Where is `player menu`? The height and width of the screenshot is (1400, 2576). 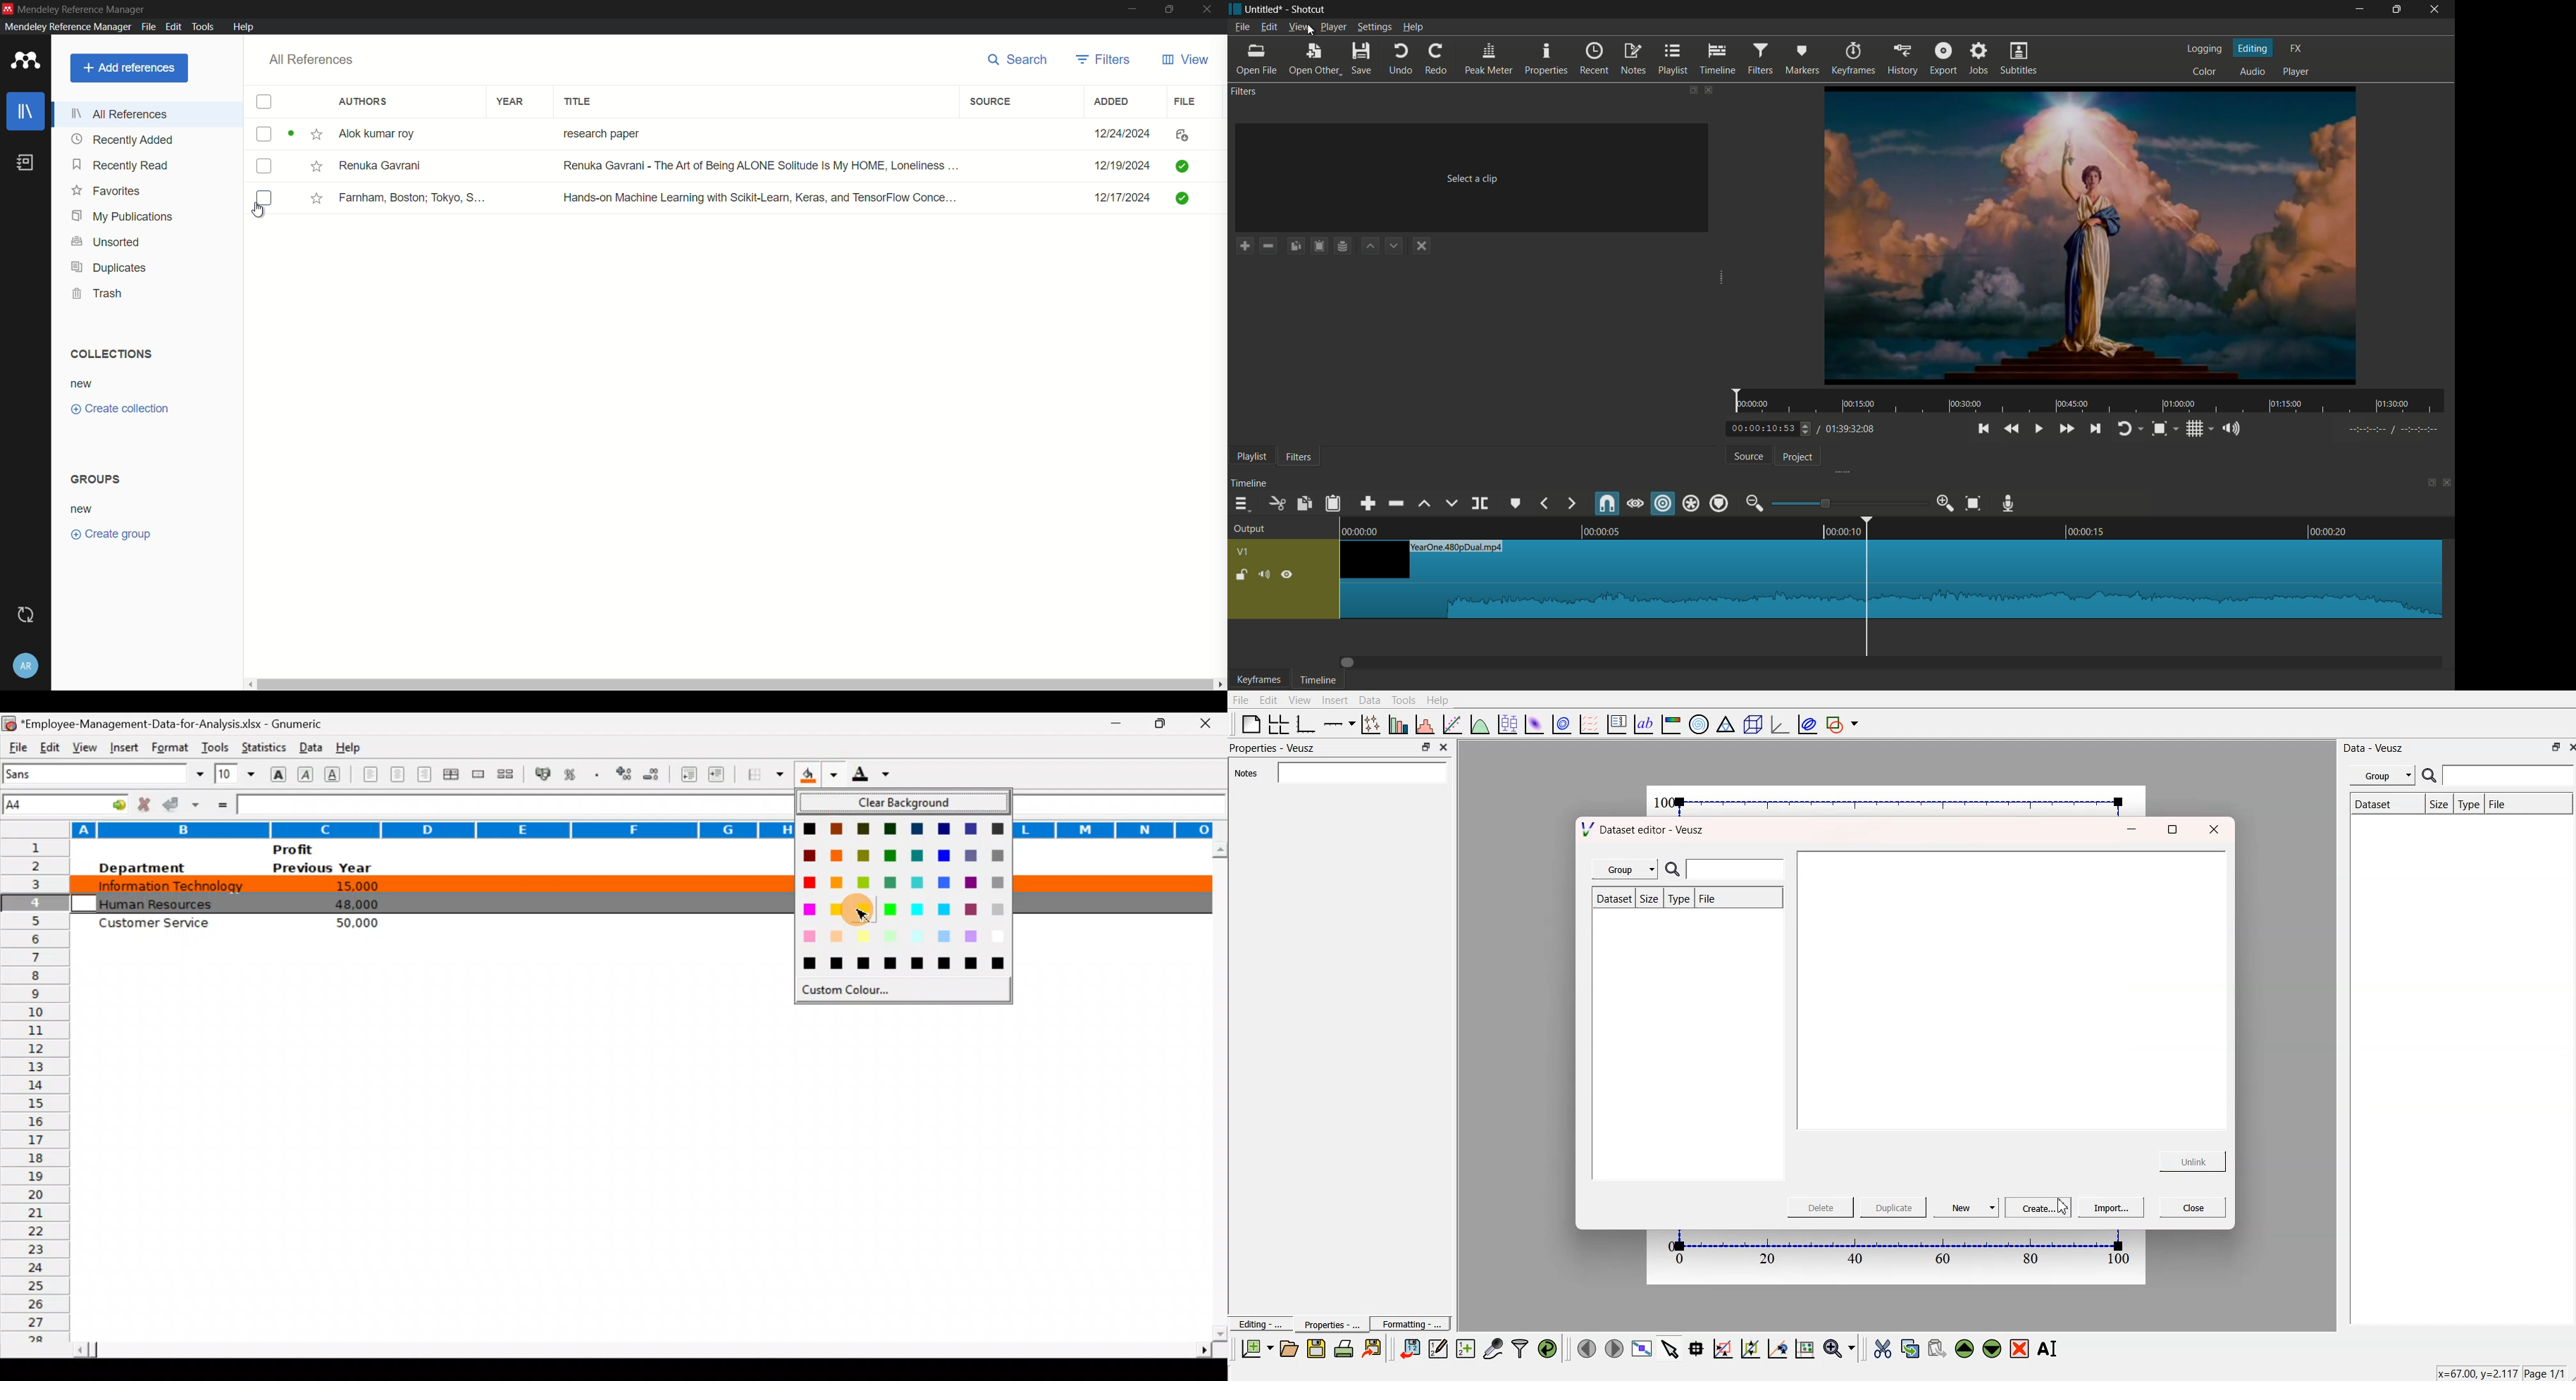 player menu is located at coordinates (1333, 27).